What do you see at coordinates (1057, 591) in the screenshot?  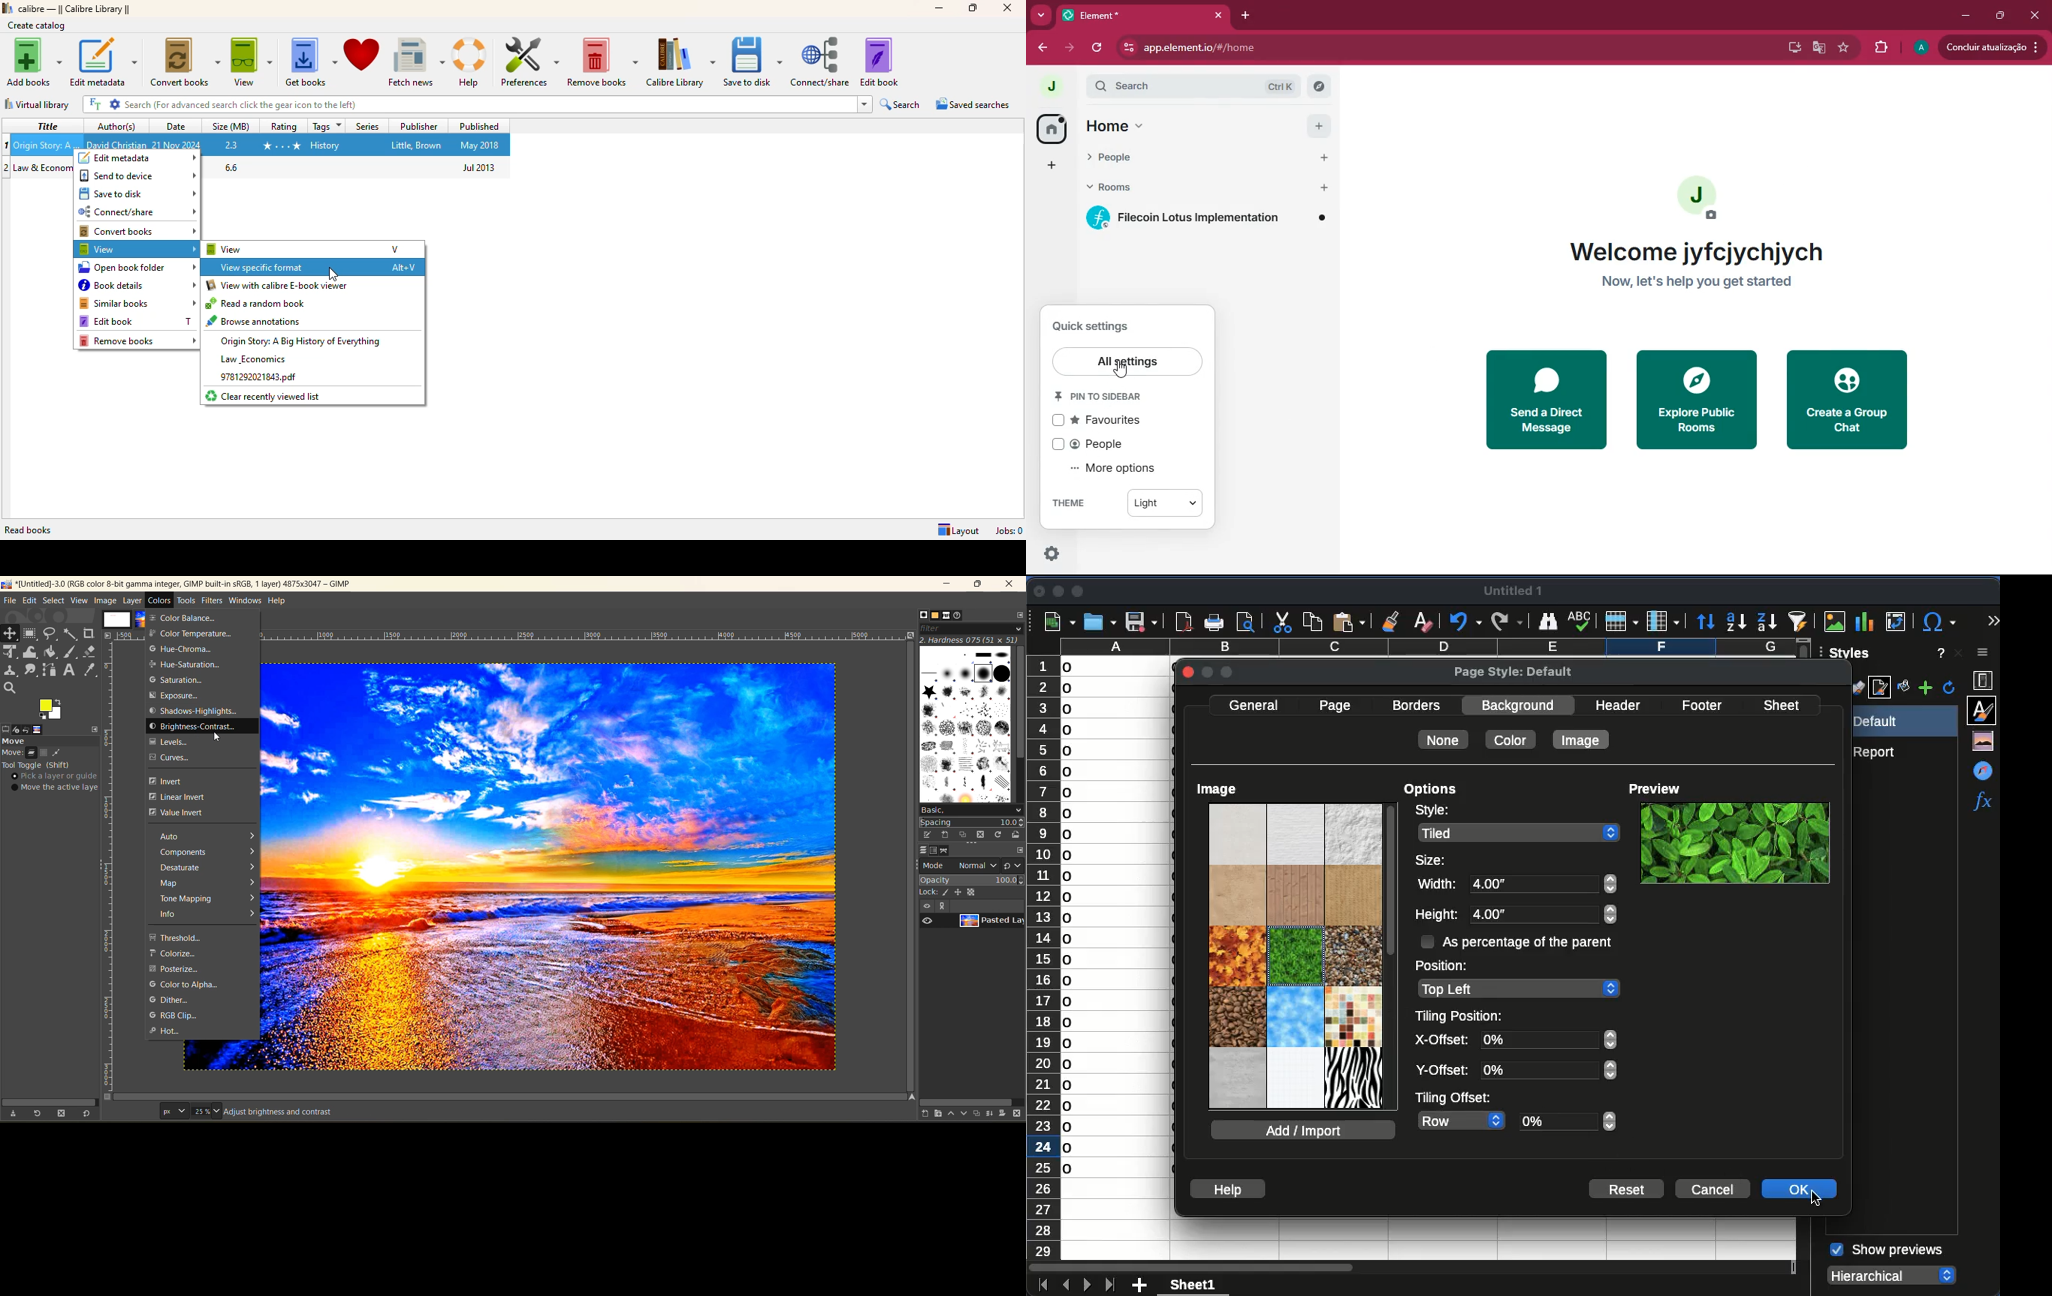 I see `minimize` at bounding box center [1057, 591].